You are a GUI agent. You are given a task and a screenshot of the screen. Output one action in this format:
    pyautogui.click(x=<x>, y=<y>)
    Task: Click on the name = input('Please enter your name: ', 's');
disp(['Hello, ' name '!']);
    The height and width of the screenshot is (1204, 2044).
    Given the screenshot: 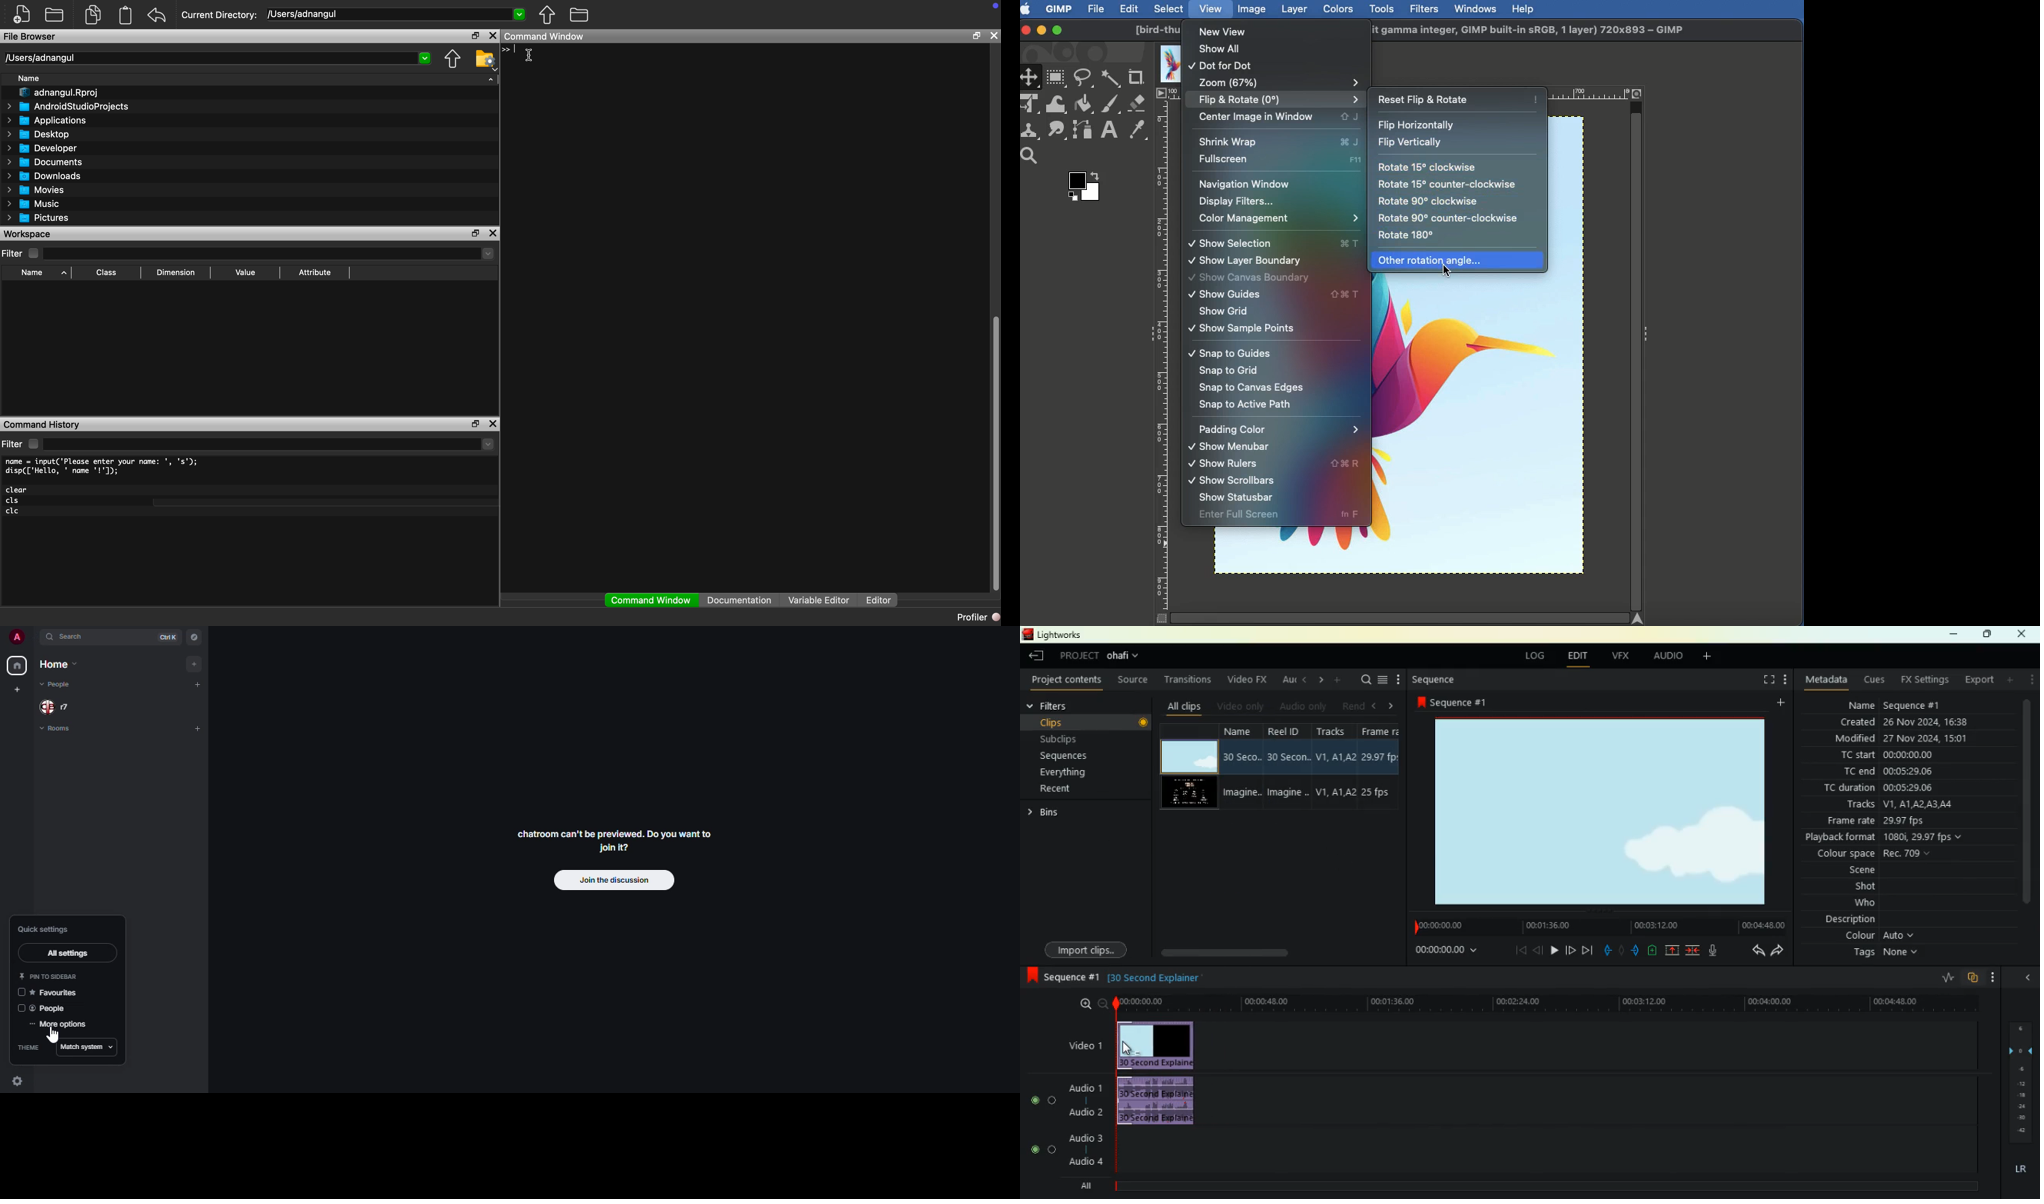 What is the action you would take?
    pyautogui.click(x=104, y=467)
    